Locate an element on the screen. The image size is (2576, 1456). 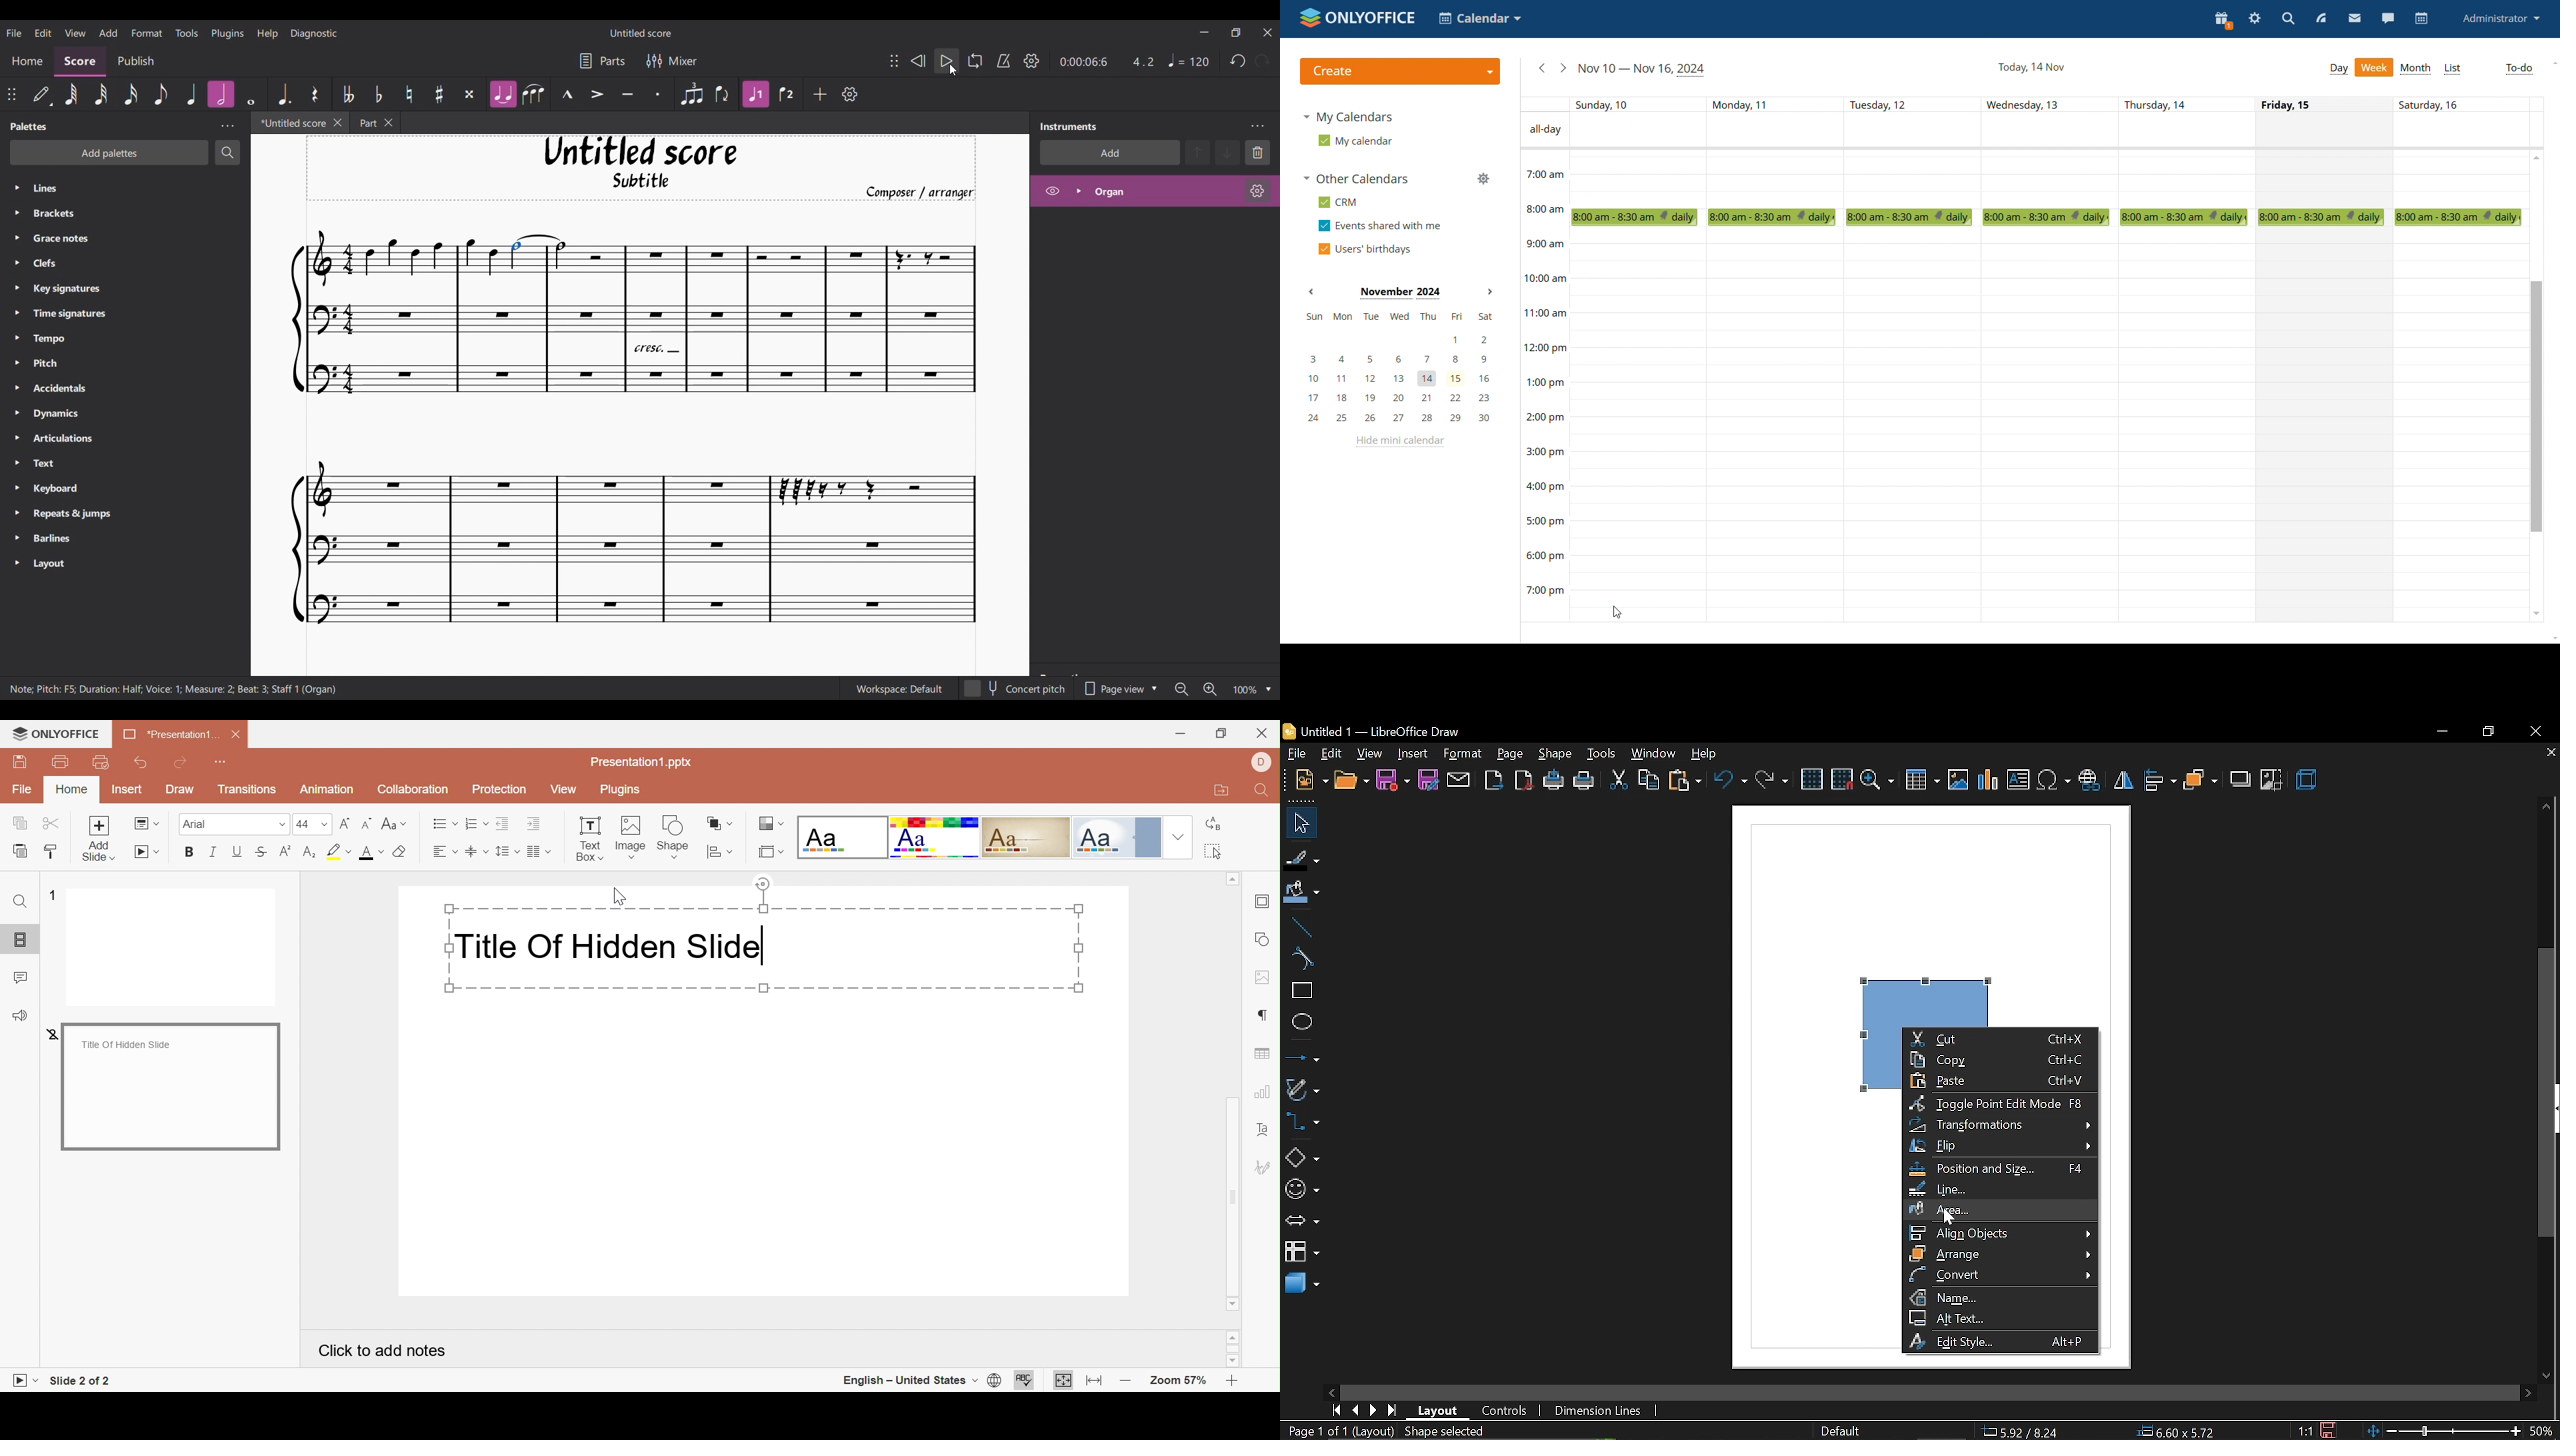
redo is located at coordinates (1773, 781).